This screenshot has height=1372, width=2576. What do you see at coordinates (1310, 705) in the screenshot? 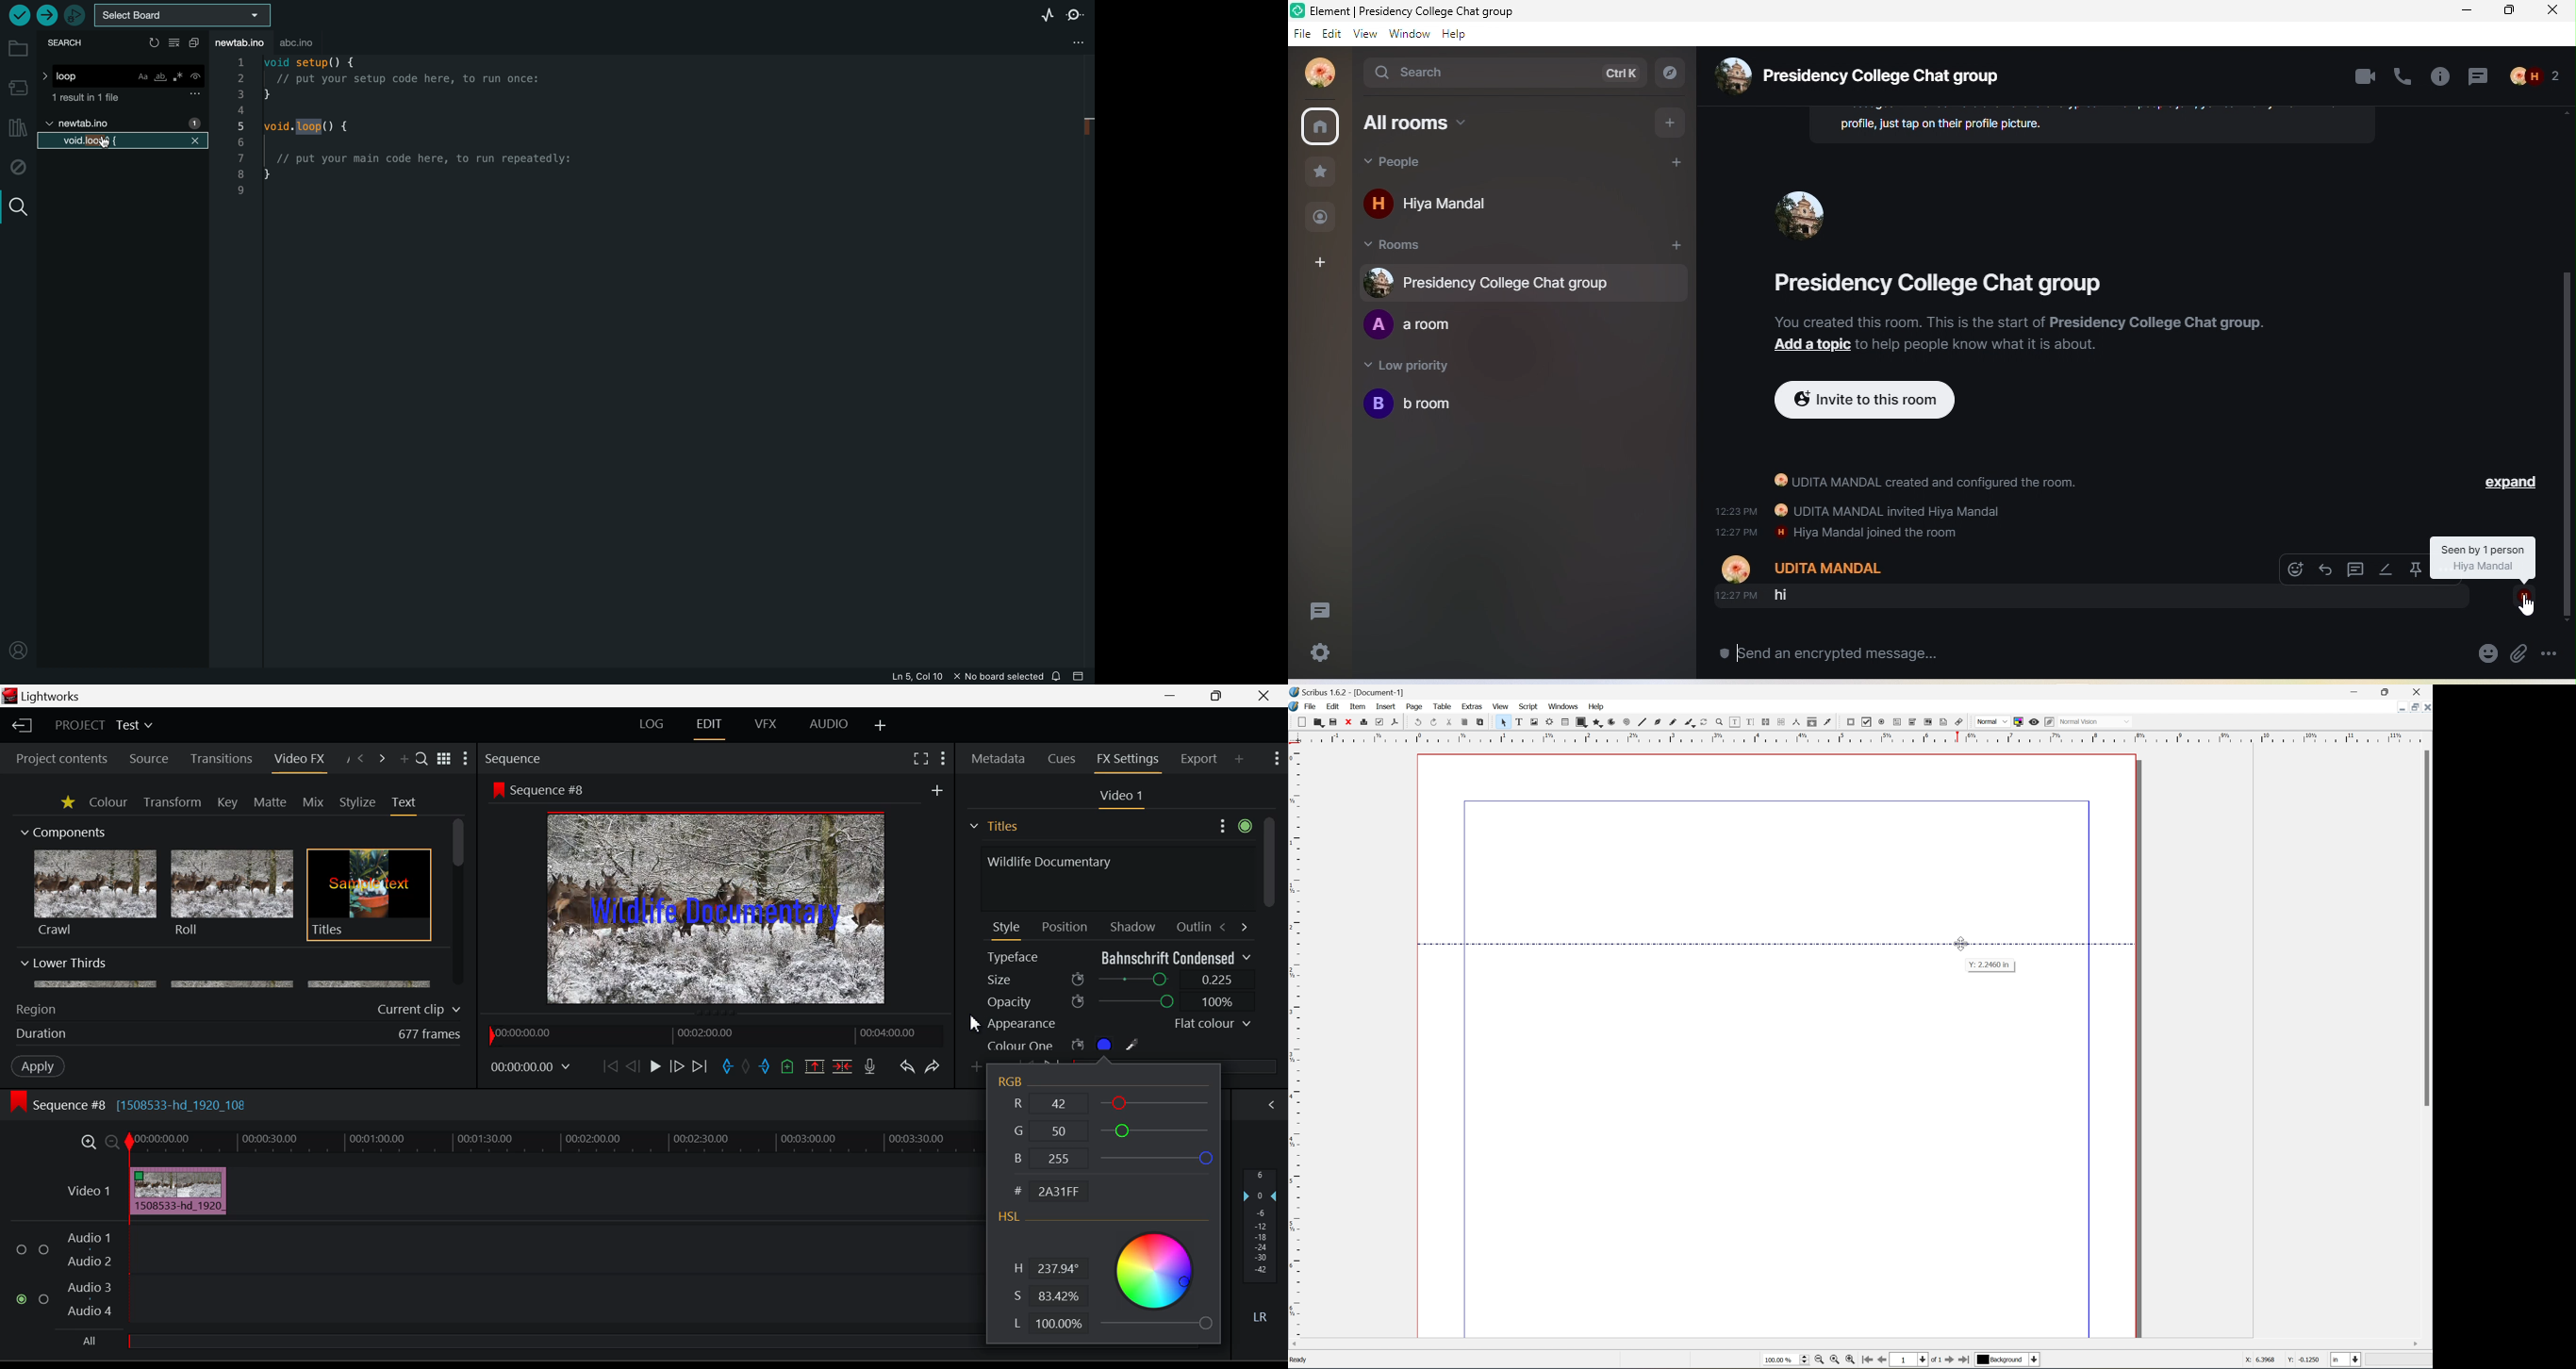
I see `file` at bounding box center [1310, 705].